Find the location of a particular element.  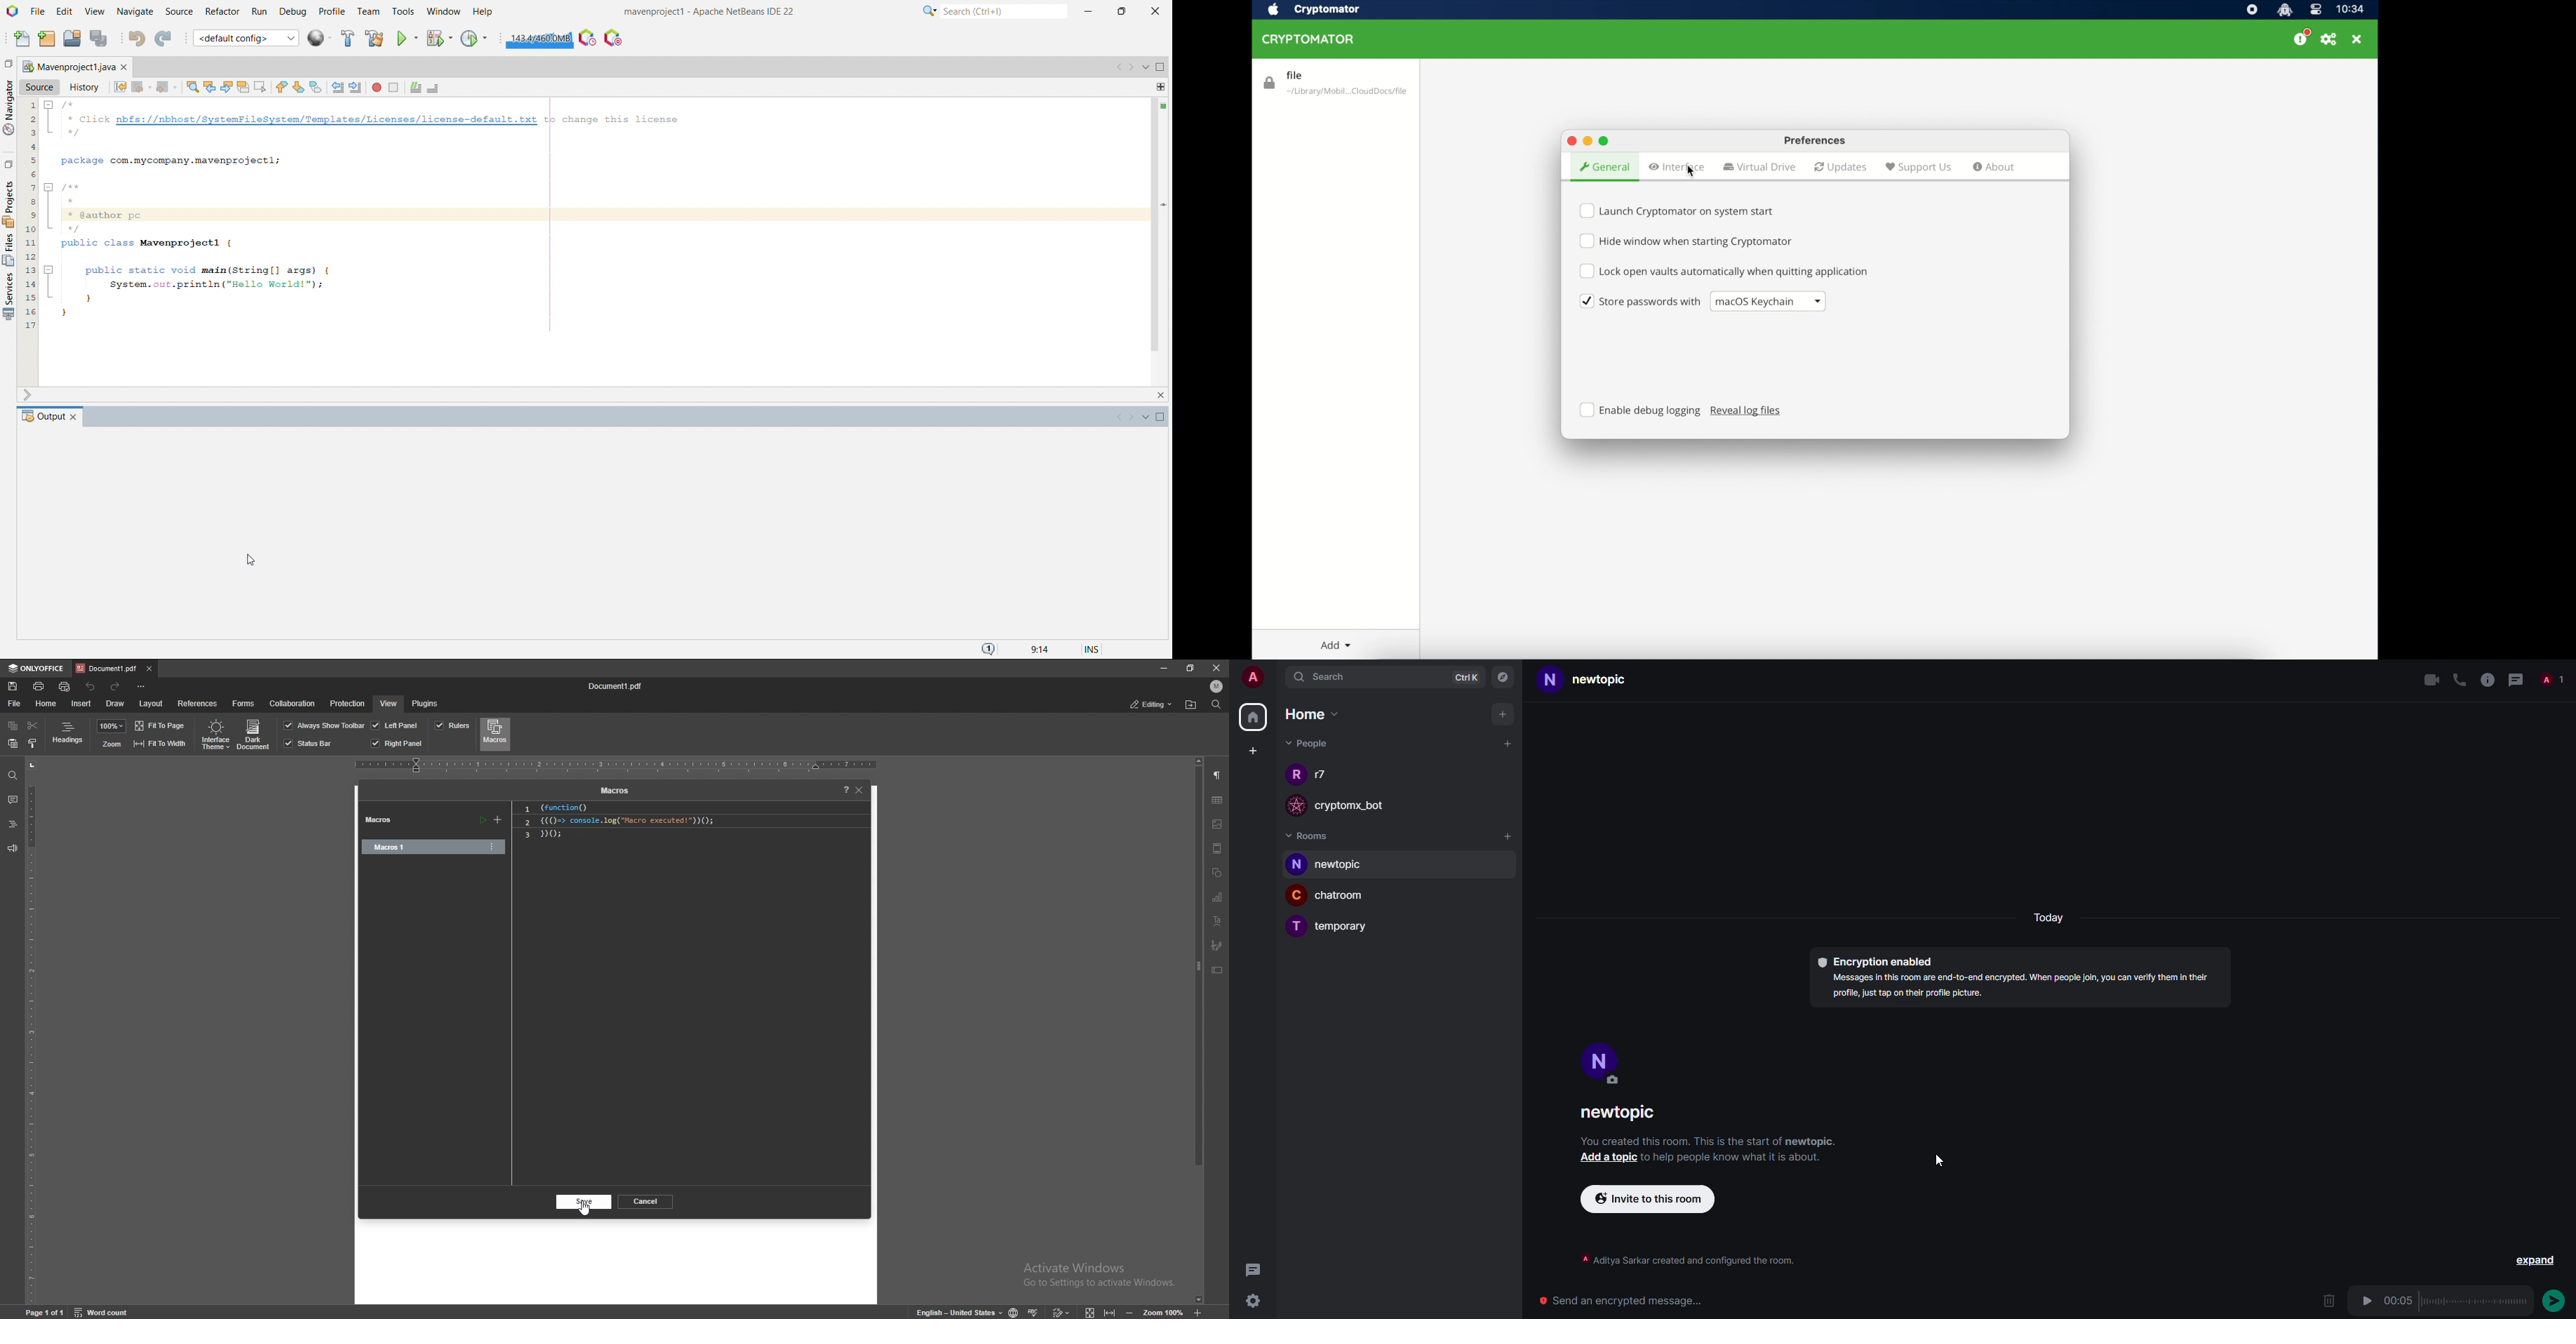

print is located at coordinates (39, 685).